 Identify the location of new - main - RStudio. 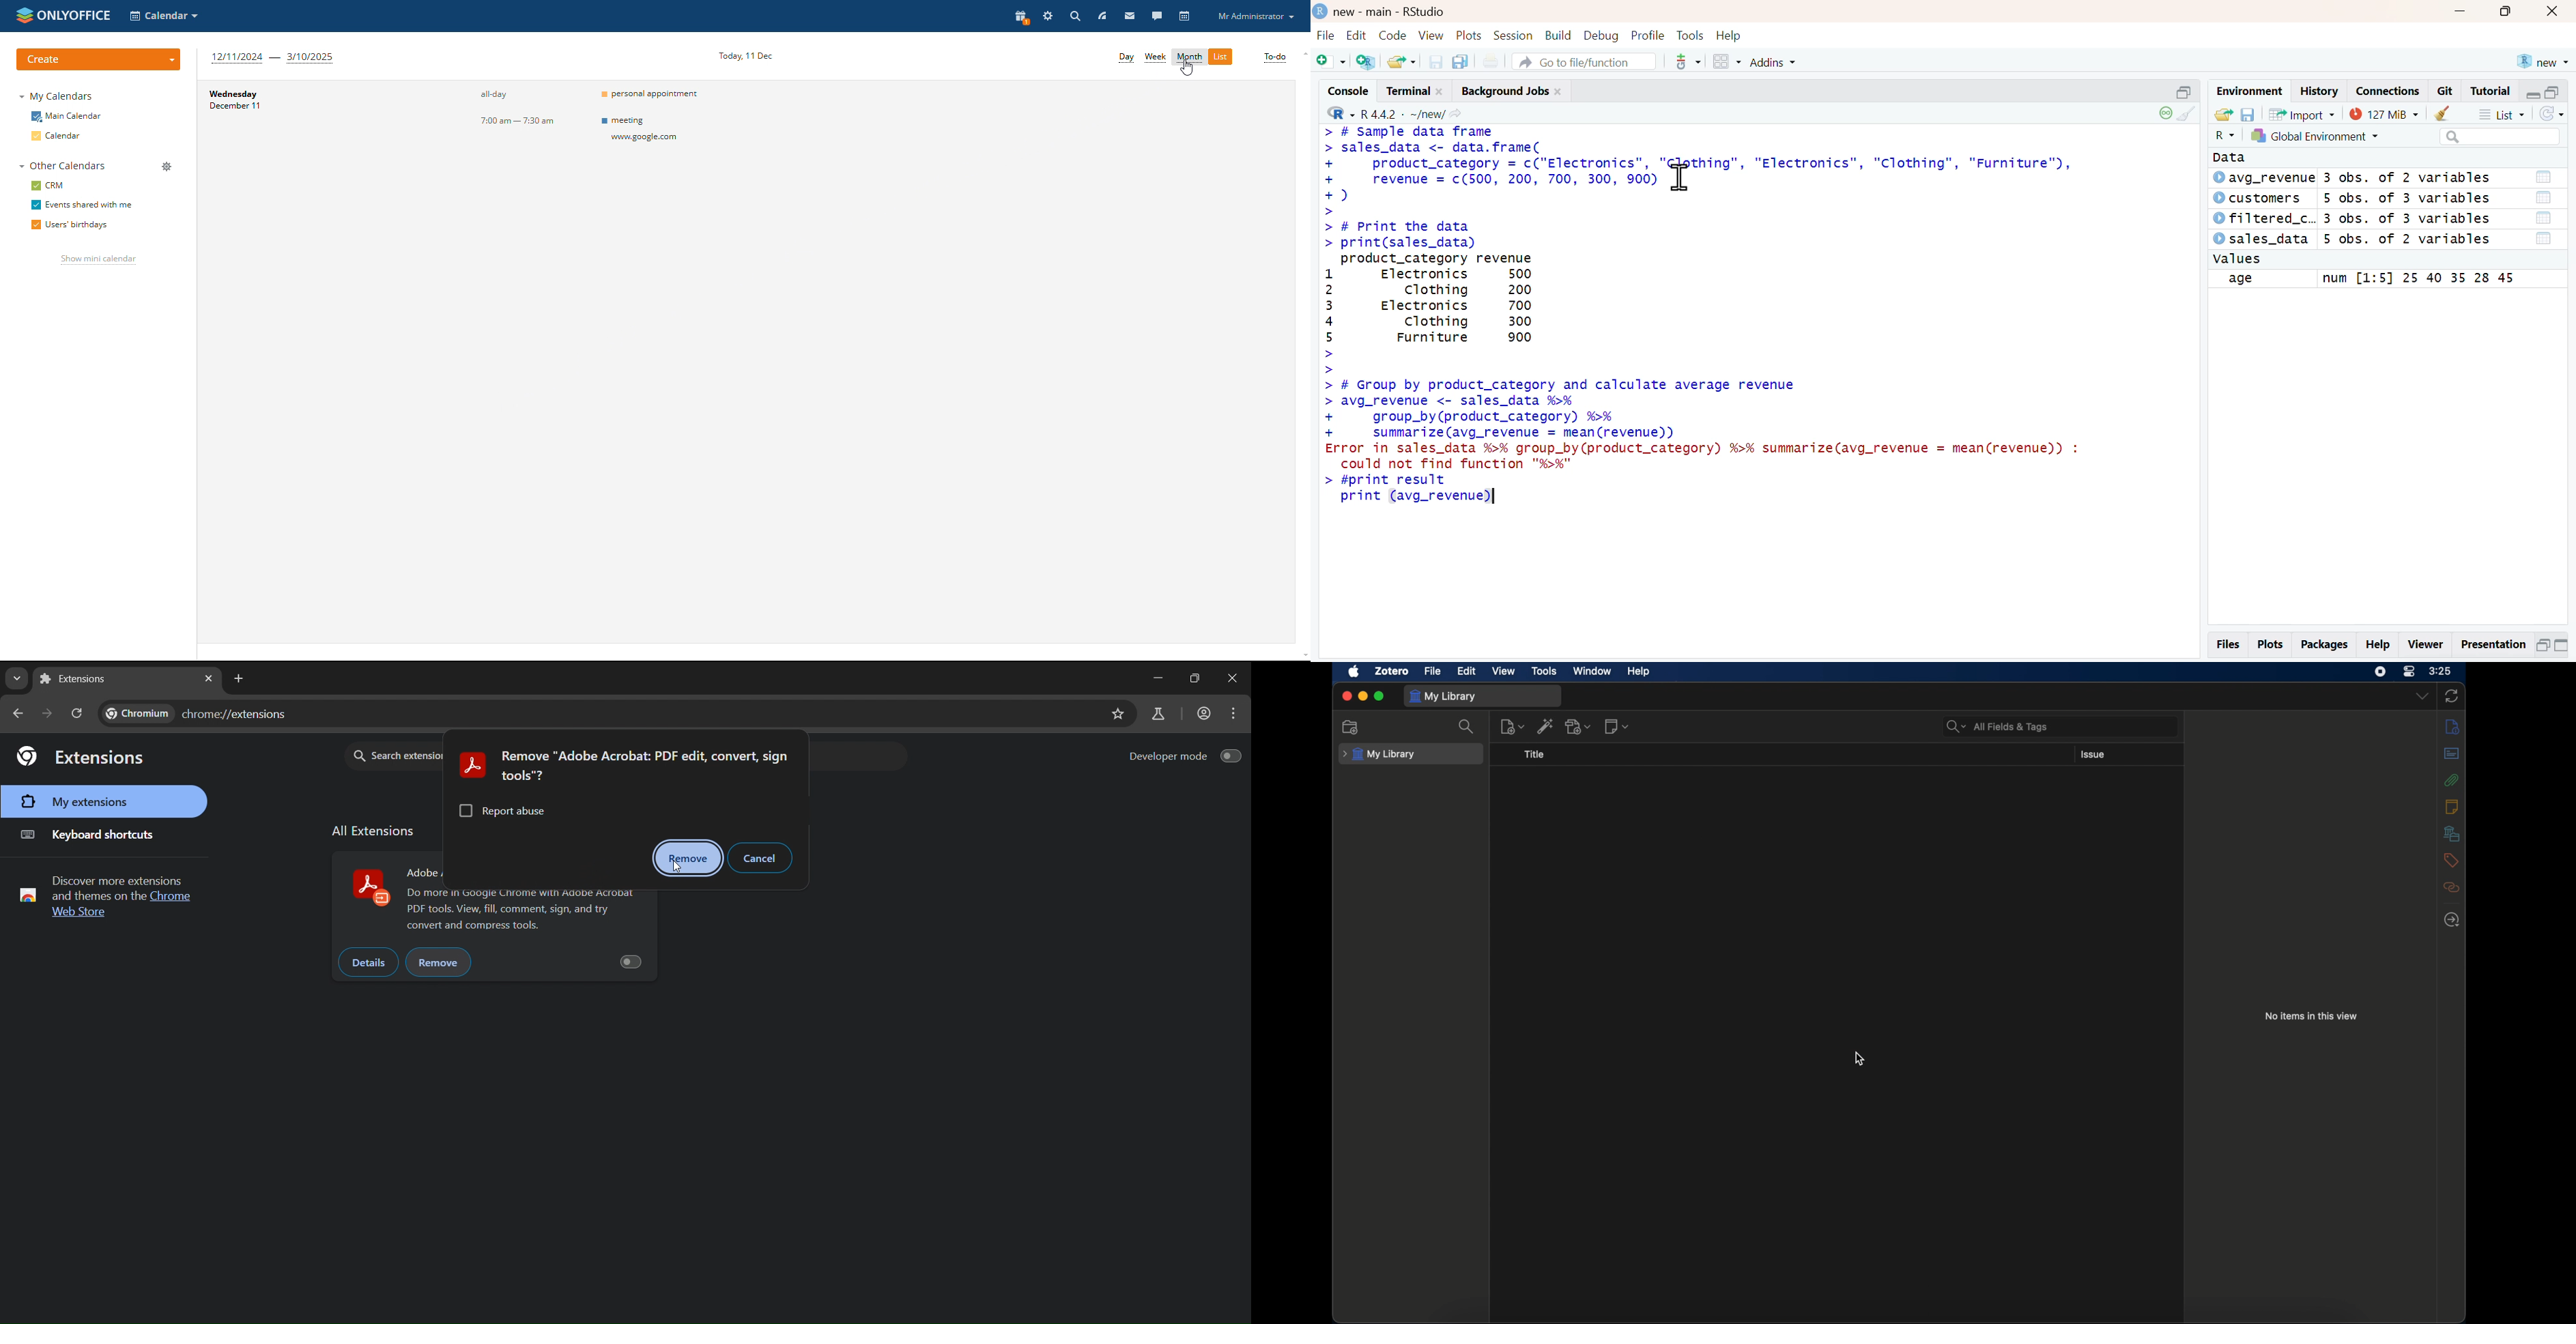
(1390, 12).